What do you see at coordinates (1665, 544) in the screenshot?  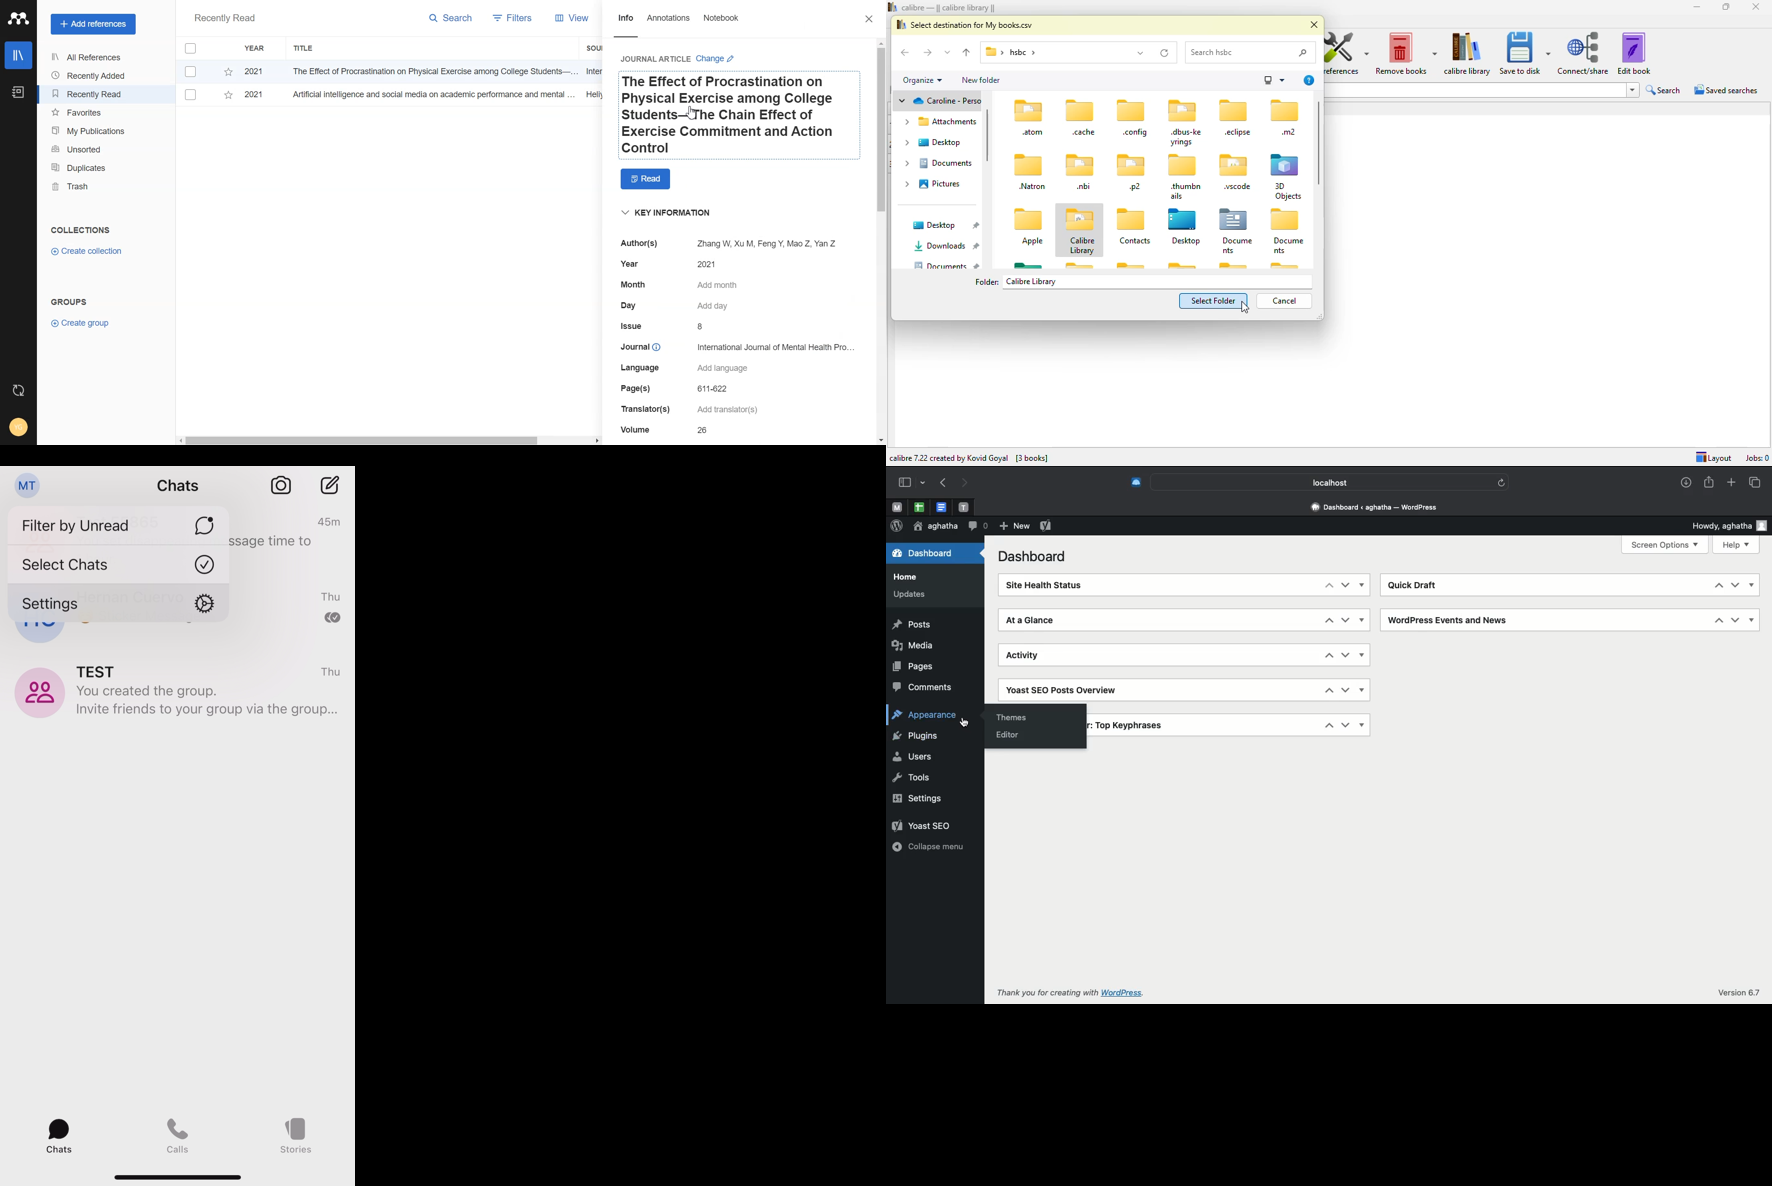 I see `Screen options` at bounding box center [1665, 544].